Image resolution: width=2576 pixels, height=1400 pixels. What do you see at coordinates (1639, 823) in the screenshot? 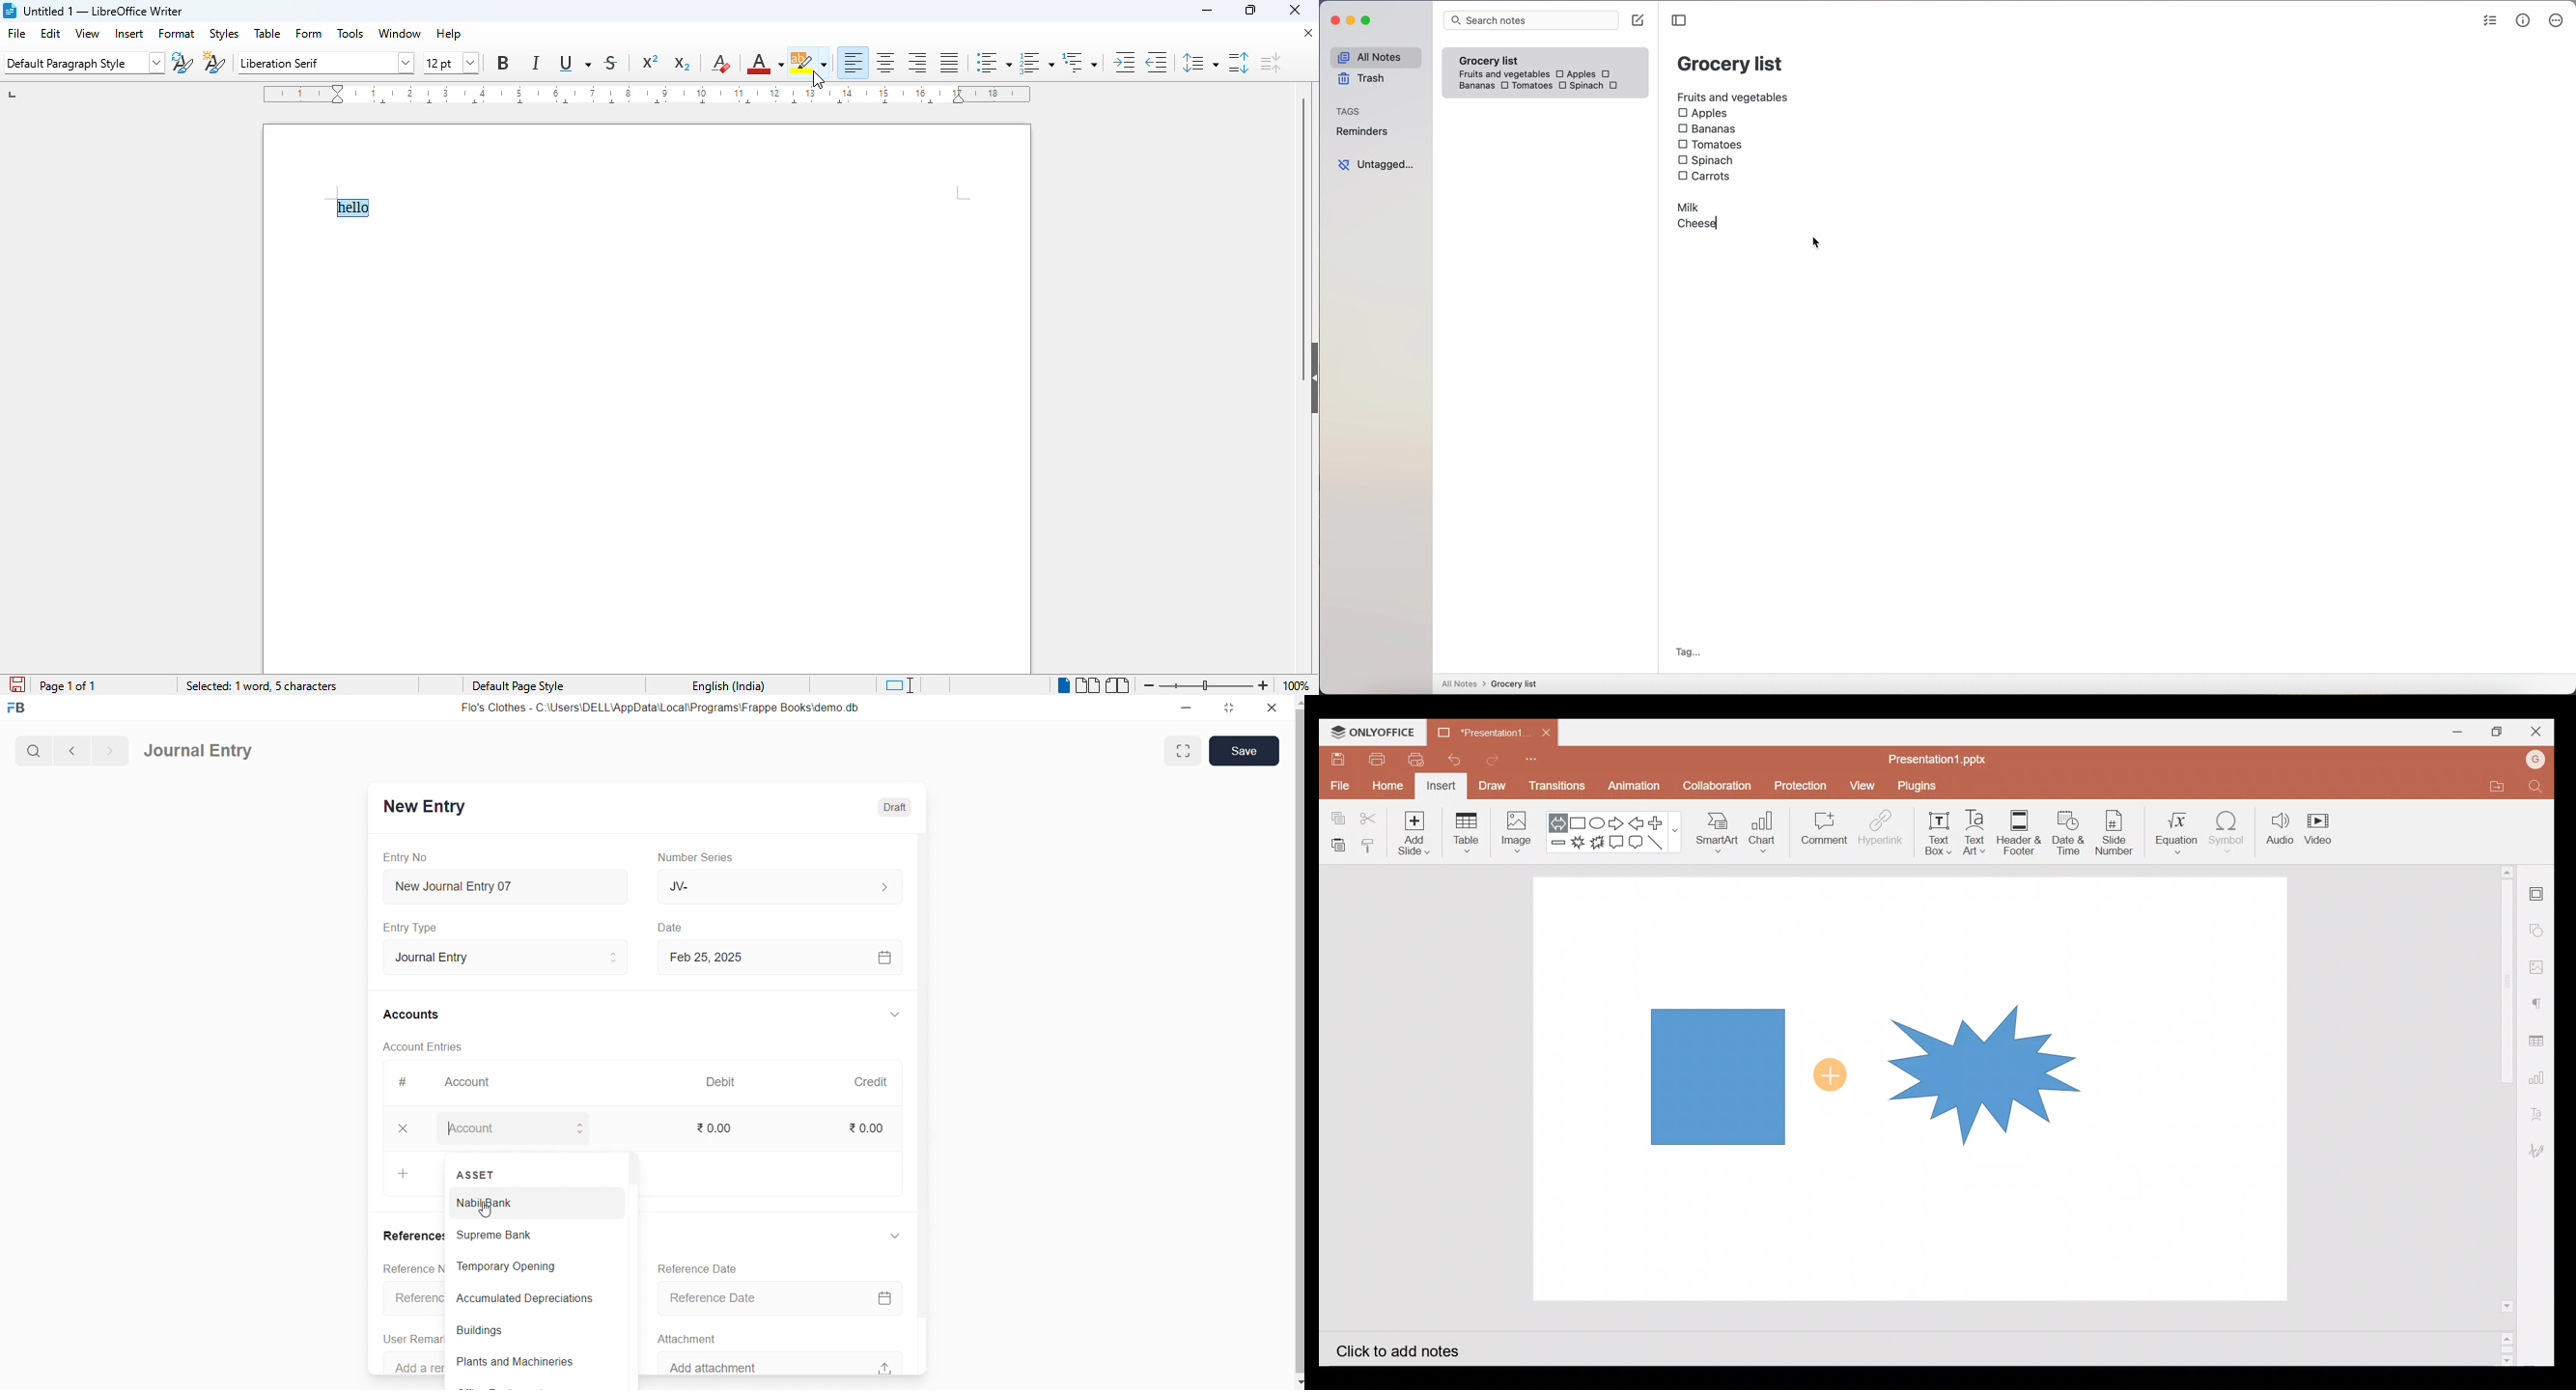
I see `Left arrow` at bounding box center [1639, 823].